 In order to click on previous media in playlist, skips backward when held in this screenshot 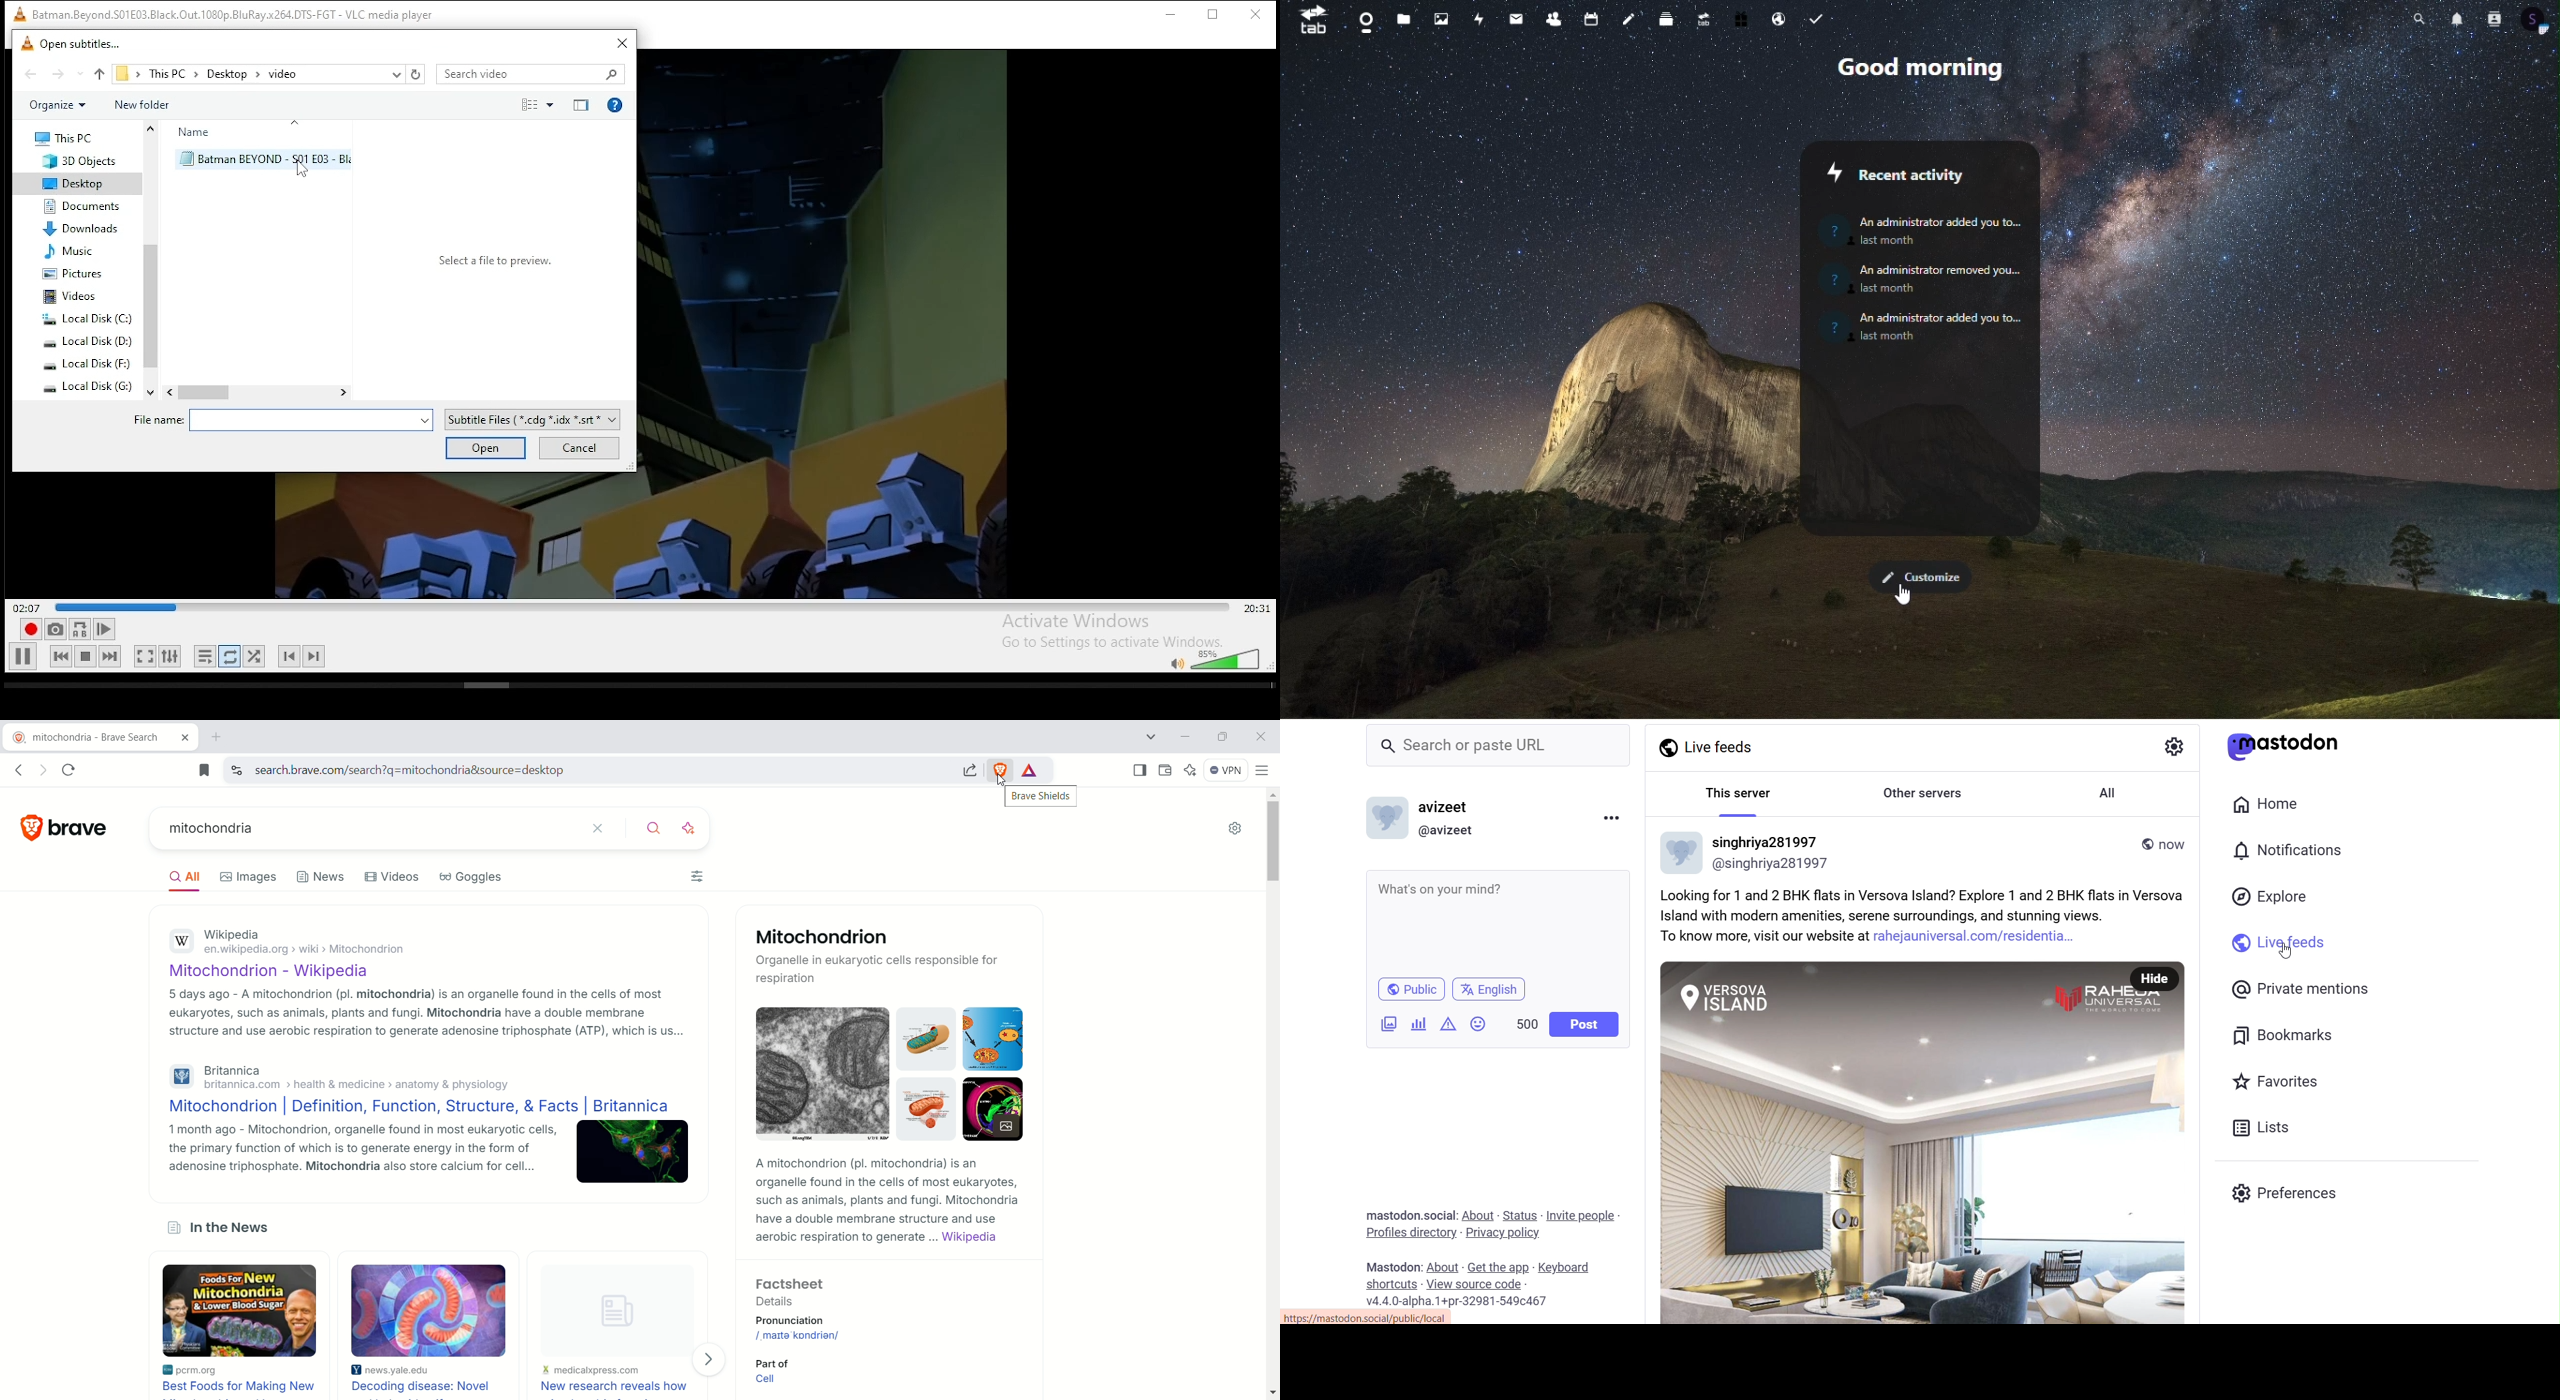, I will do `click(61, 657)`.